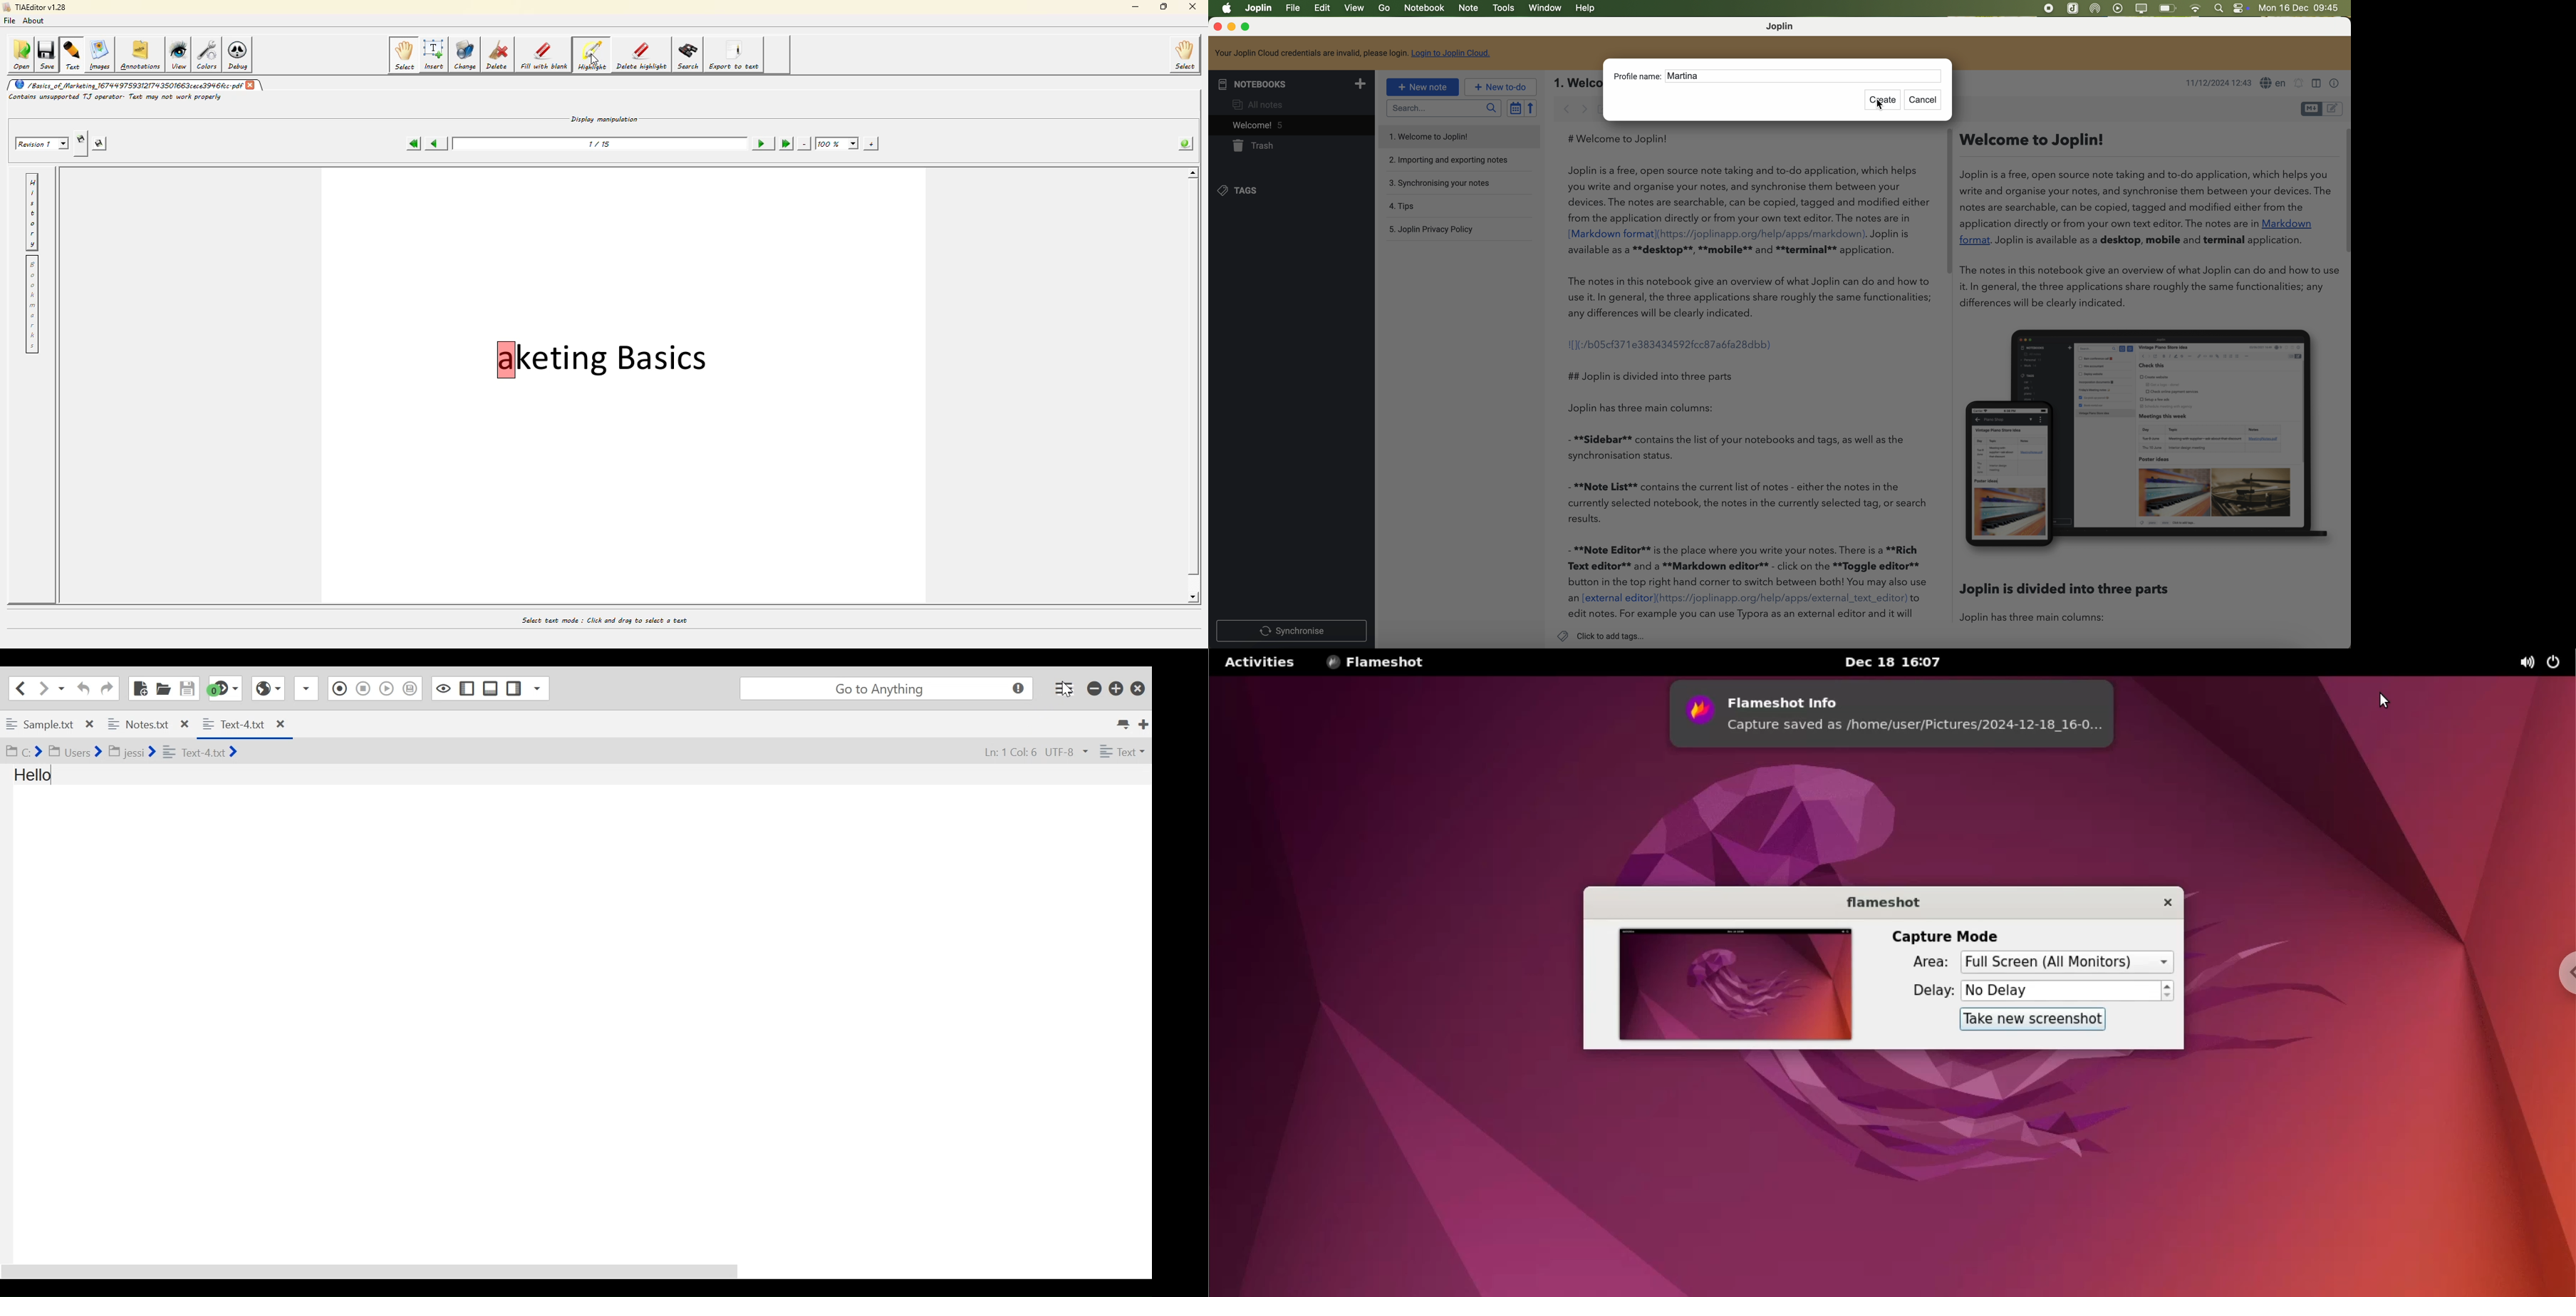  I want to click on go, so click(1384, 9).